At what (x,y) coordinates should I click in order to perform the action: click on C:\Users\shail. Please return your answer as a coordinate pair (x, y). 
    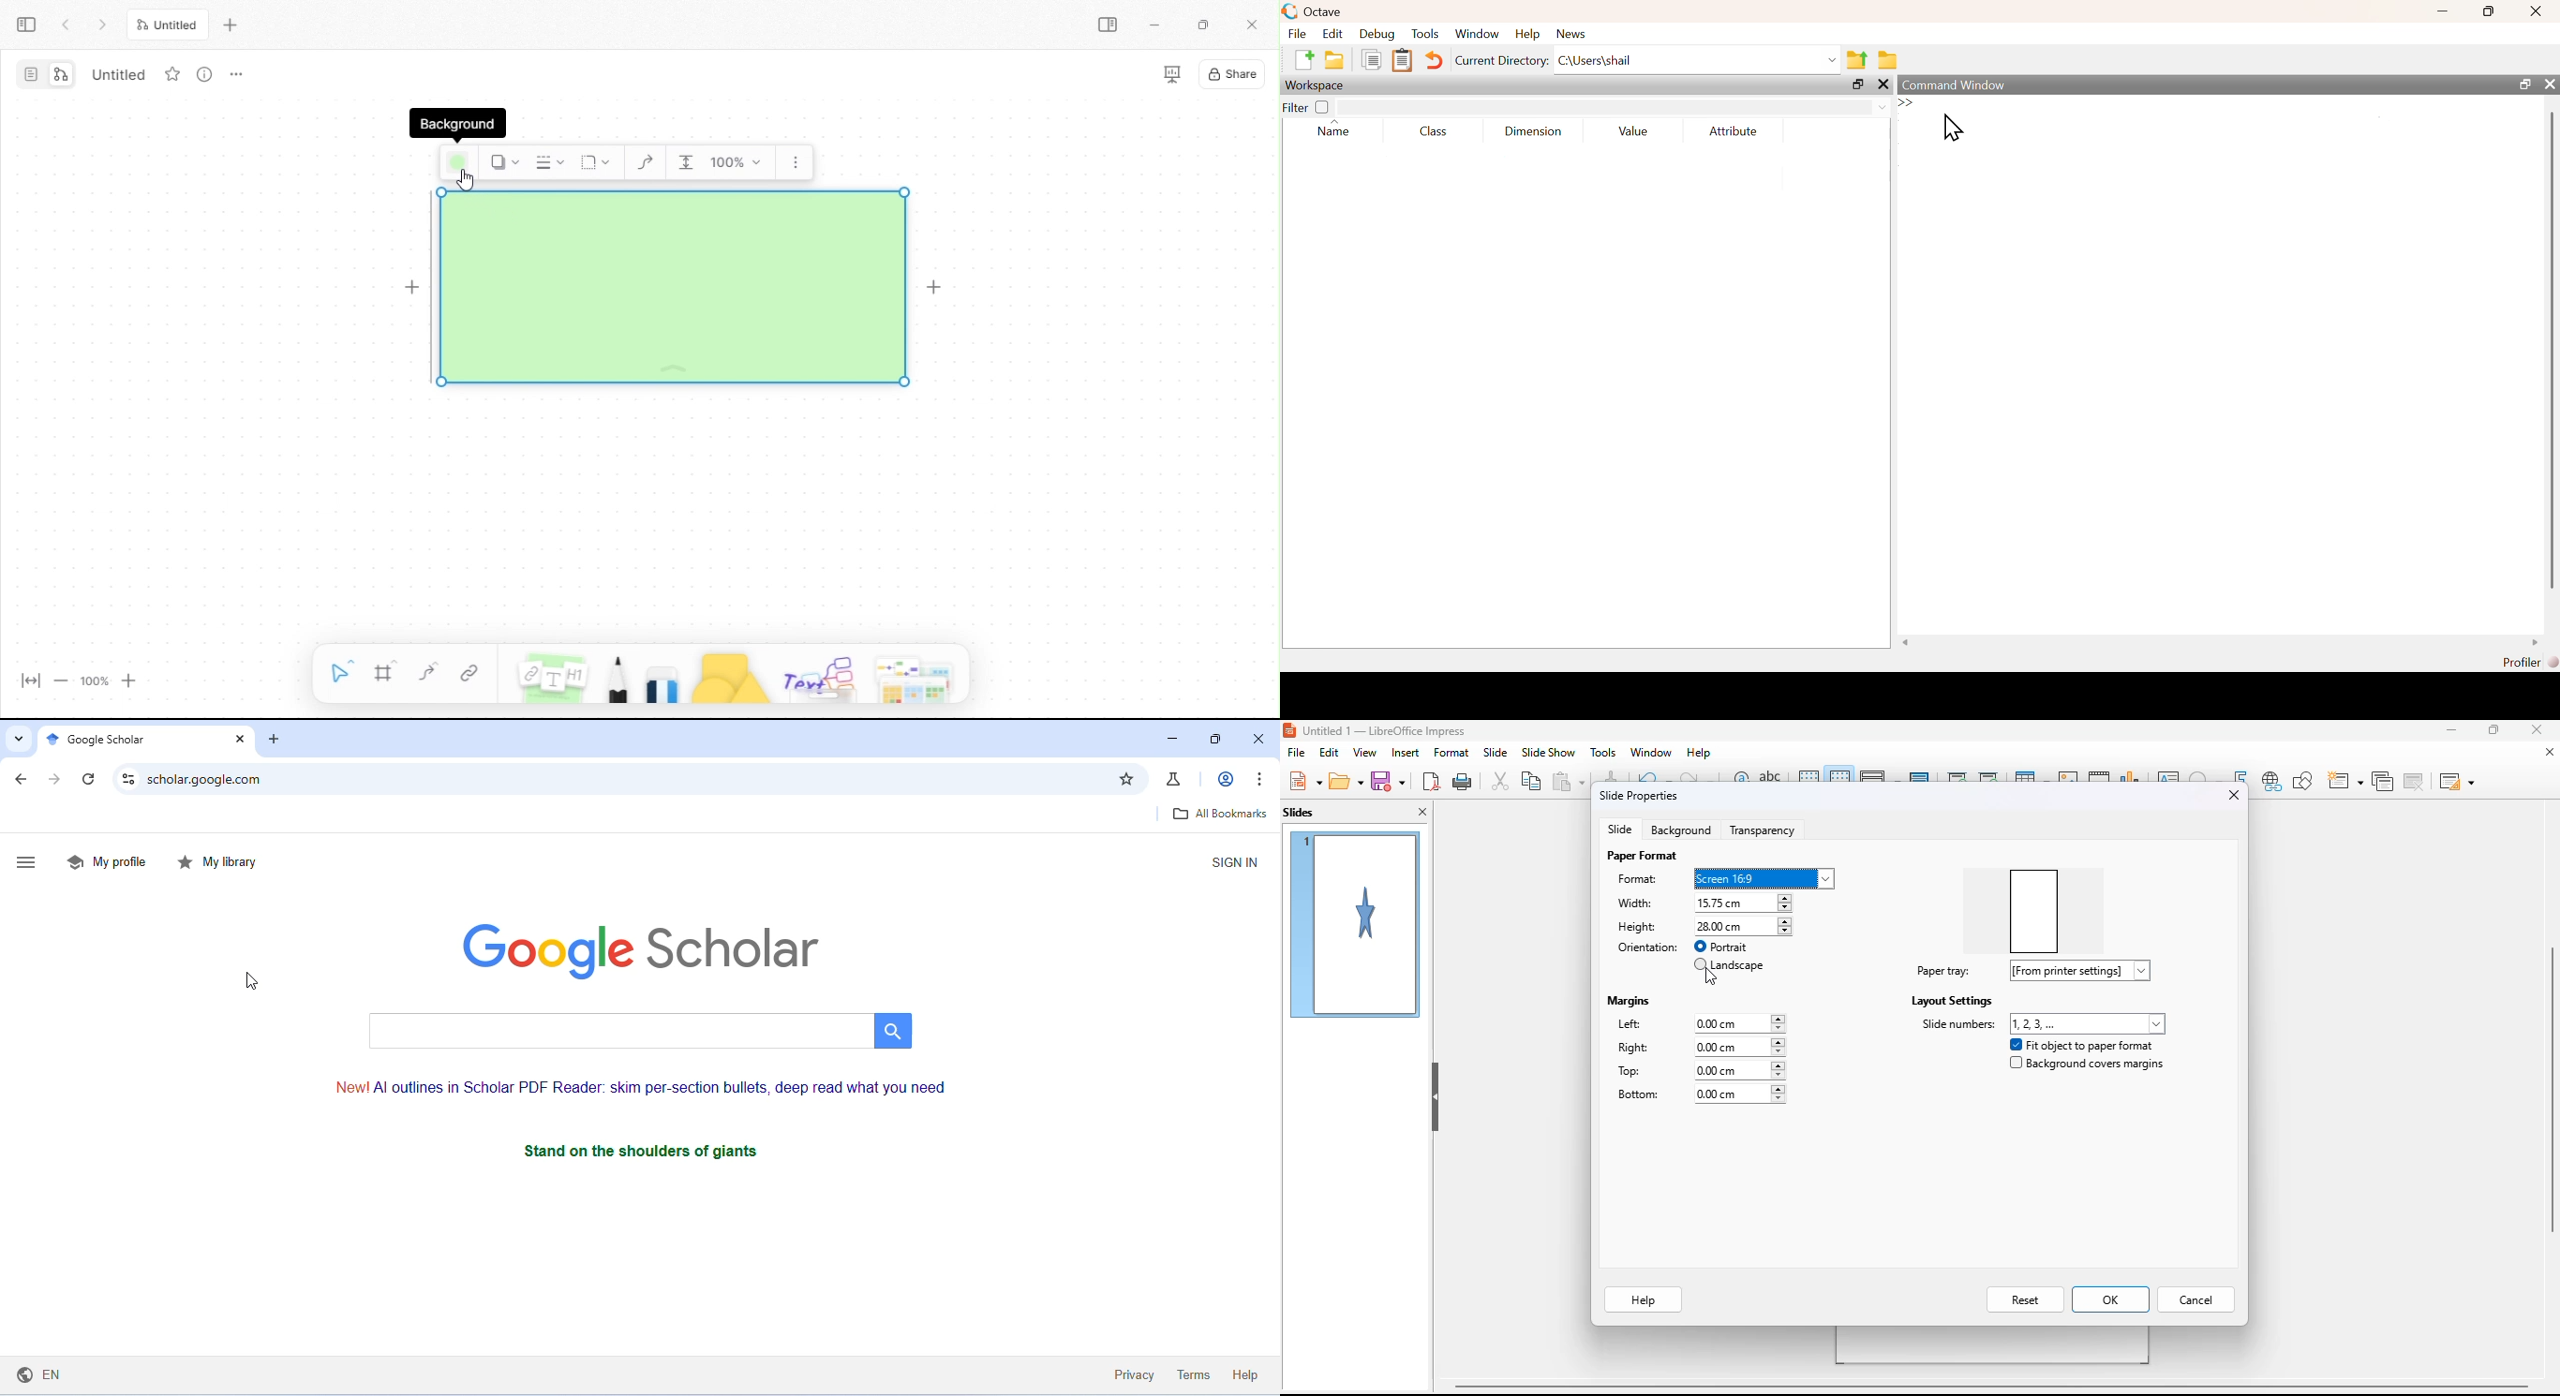
    Looking at the image, I should click on (1595, 60).